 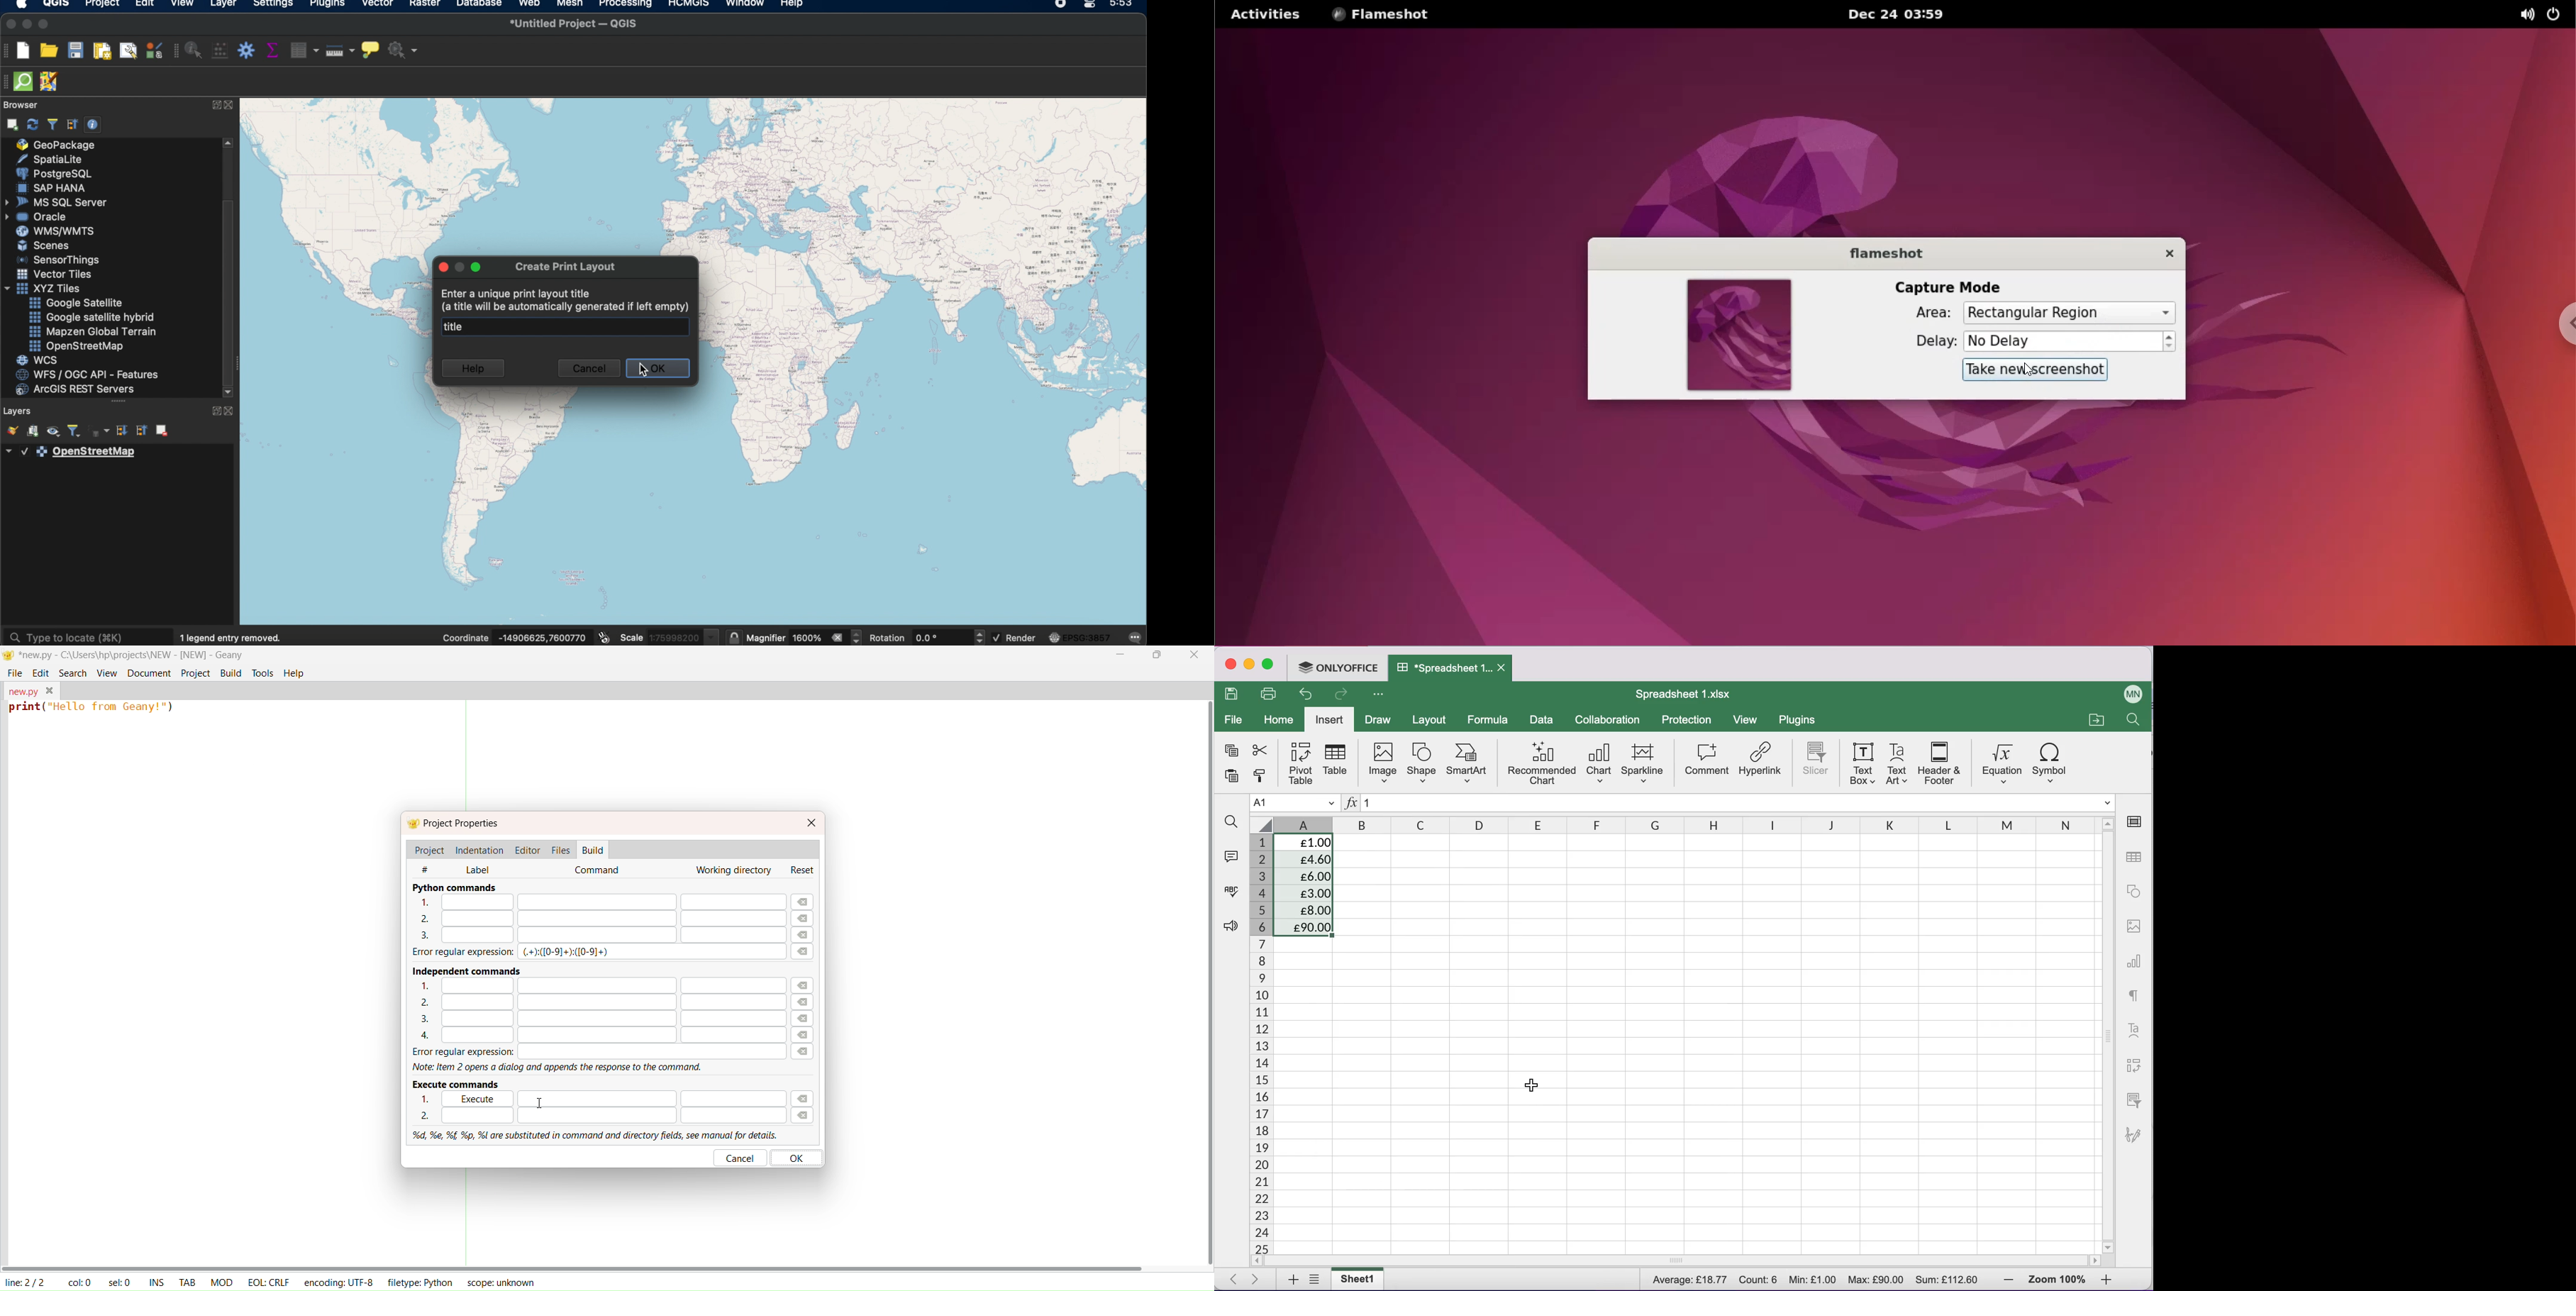 I want to click on mesh, so click(x=572, y=5).